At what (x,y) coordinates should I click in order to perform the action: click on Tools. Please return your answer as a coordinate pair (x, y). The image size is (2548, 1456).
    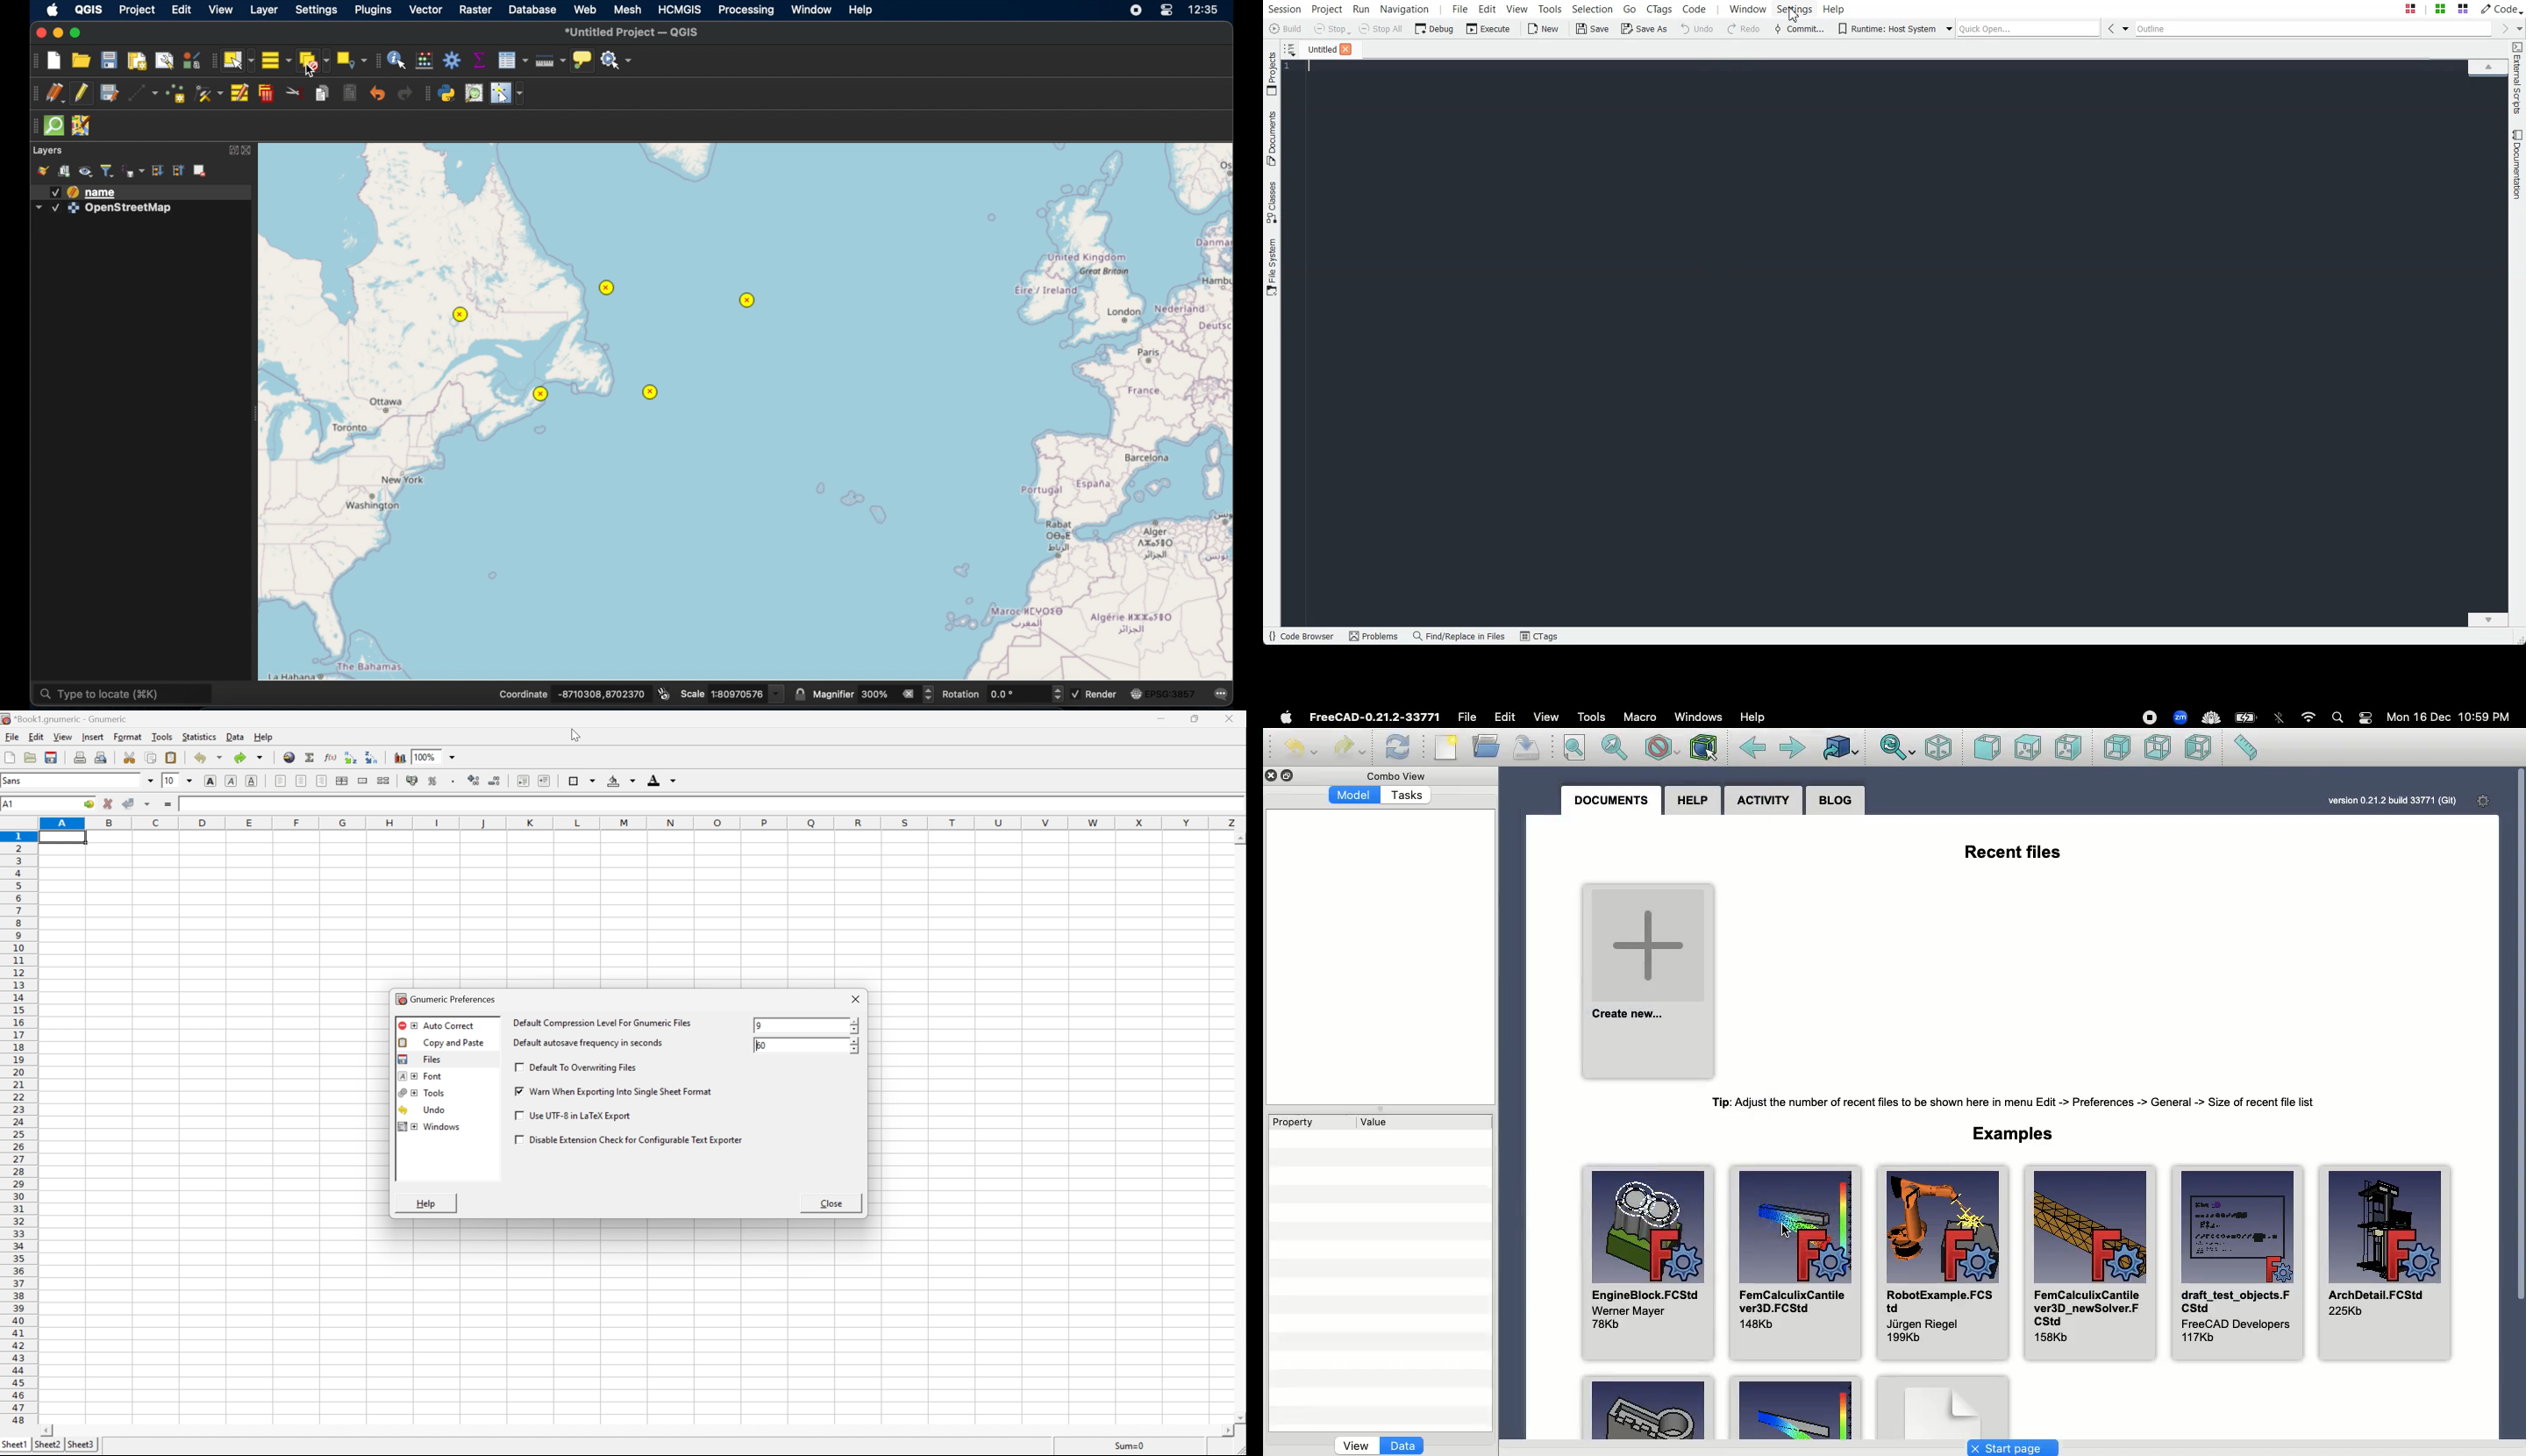
    Looking at the image, I should click on (1593, 717).